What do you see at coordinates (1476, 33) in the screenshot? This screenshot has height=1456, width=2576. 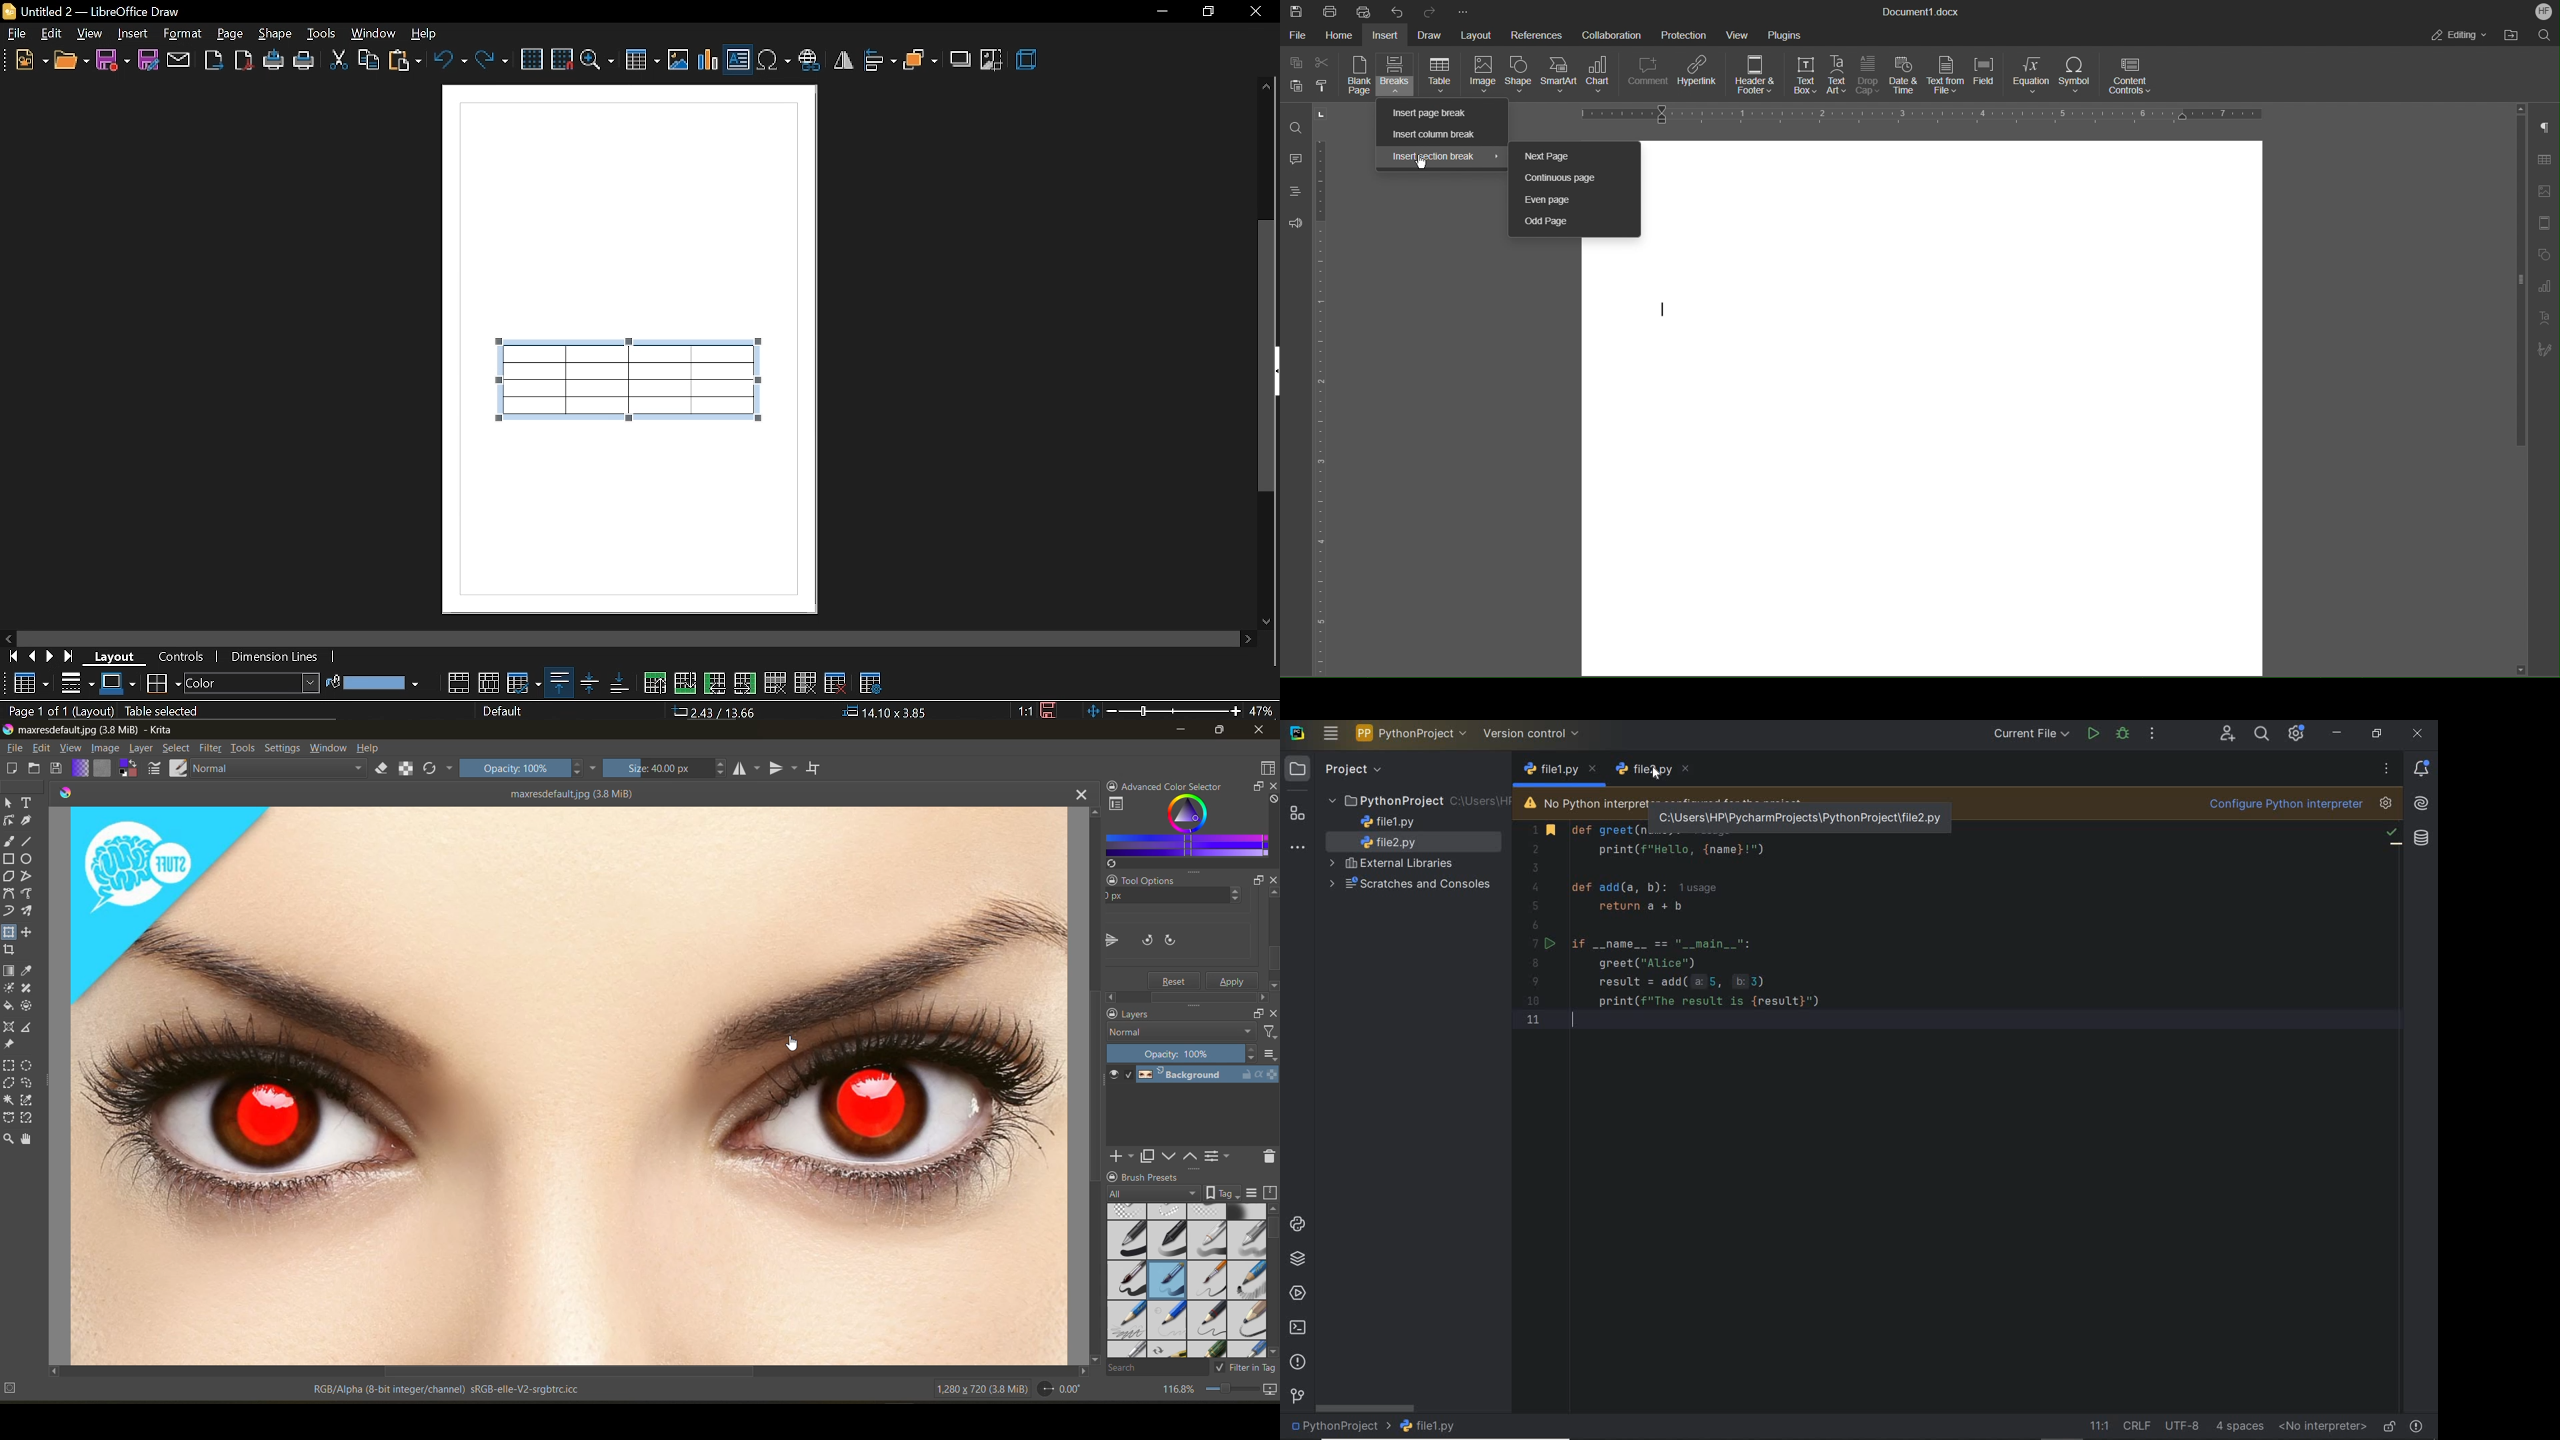 I see `Layout` at bounding box center [1476, 33].